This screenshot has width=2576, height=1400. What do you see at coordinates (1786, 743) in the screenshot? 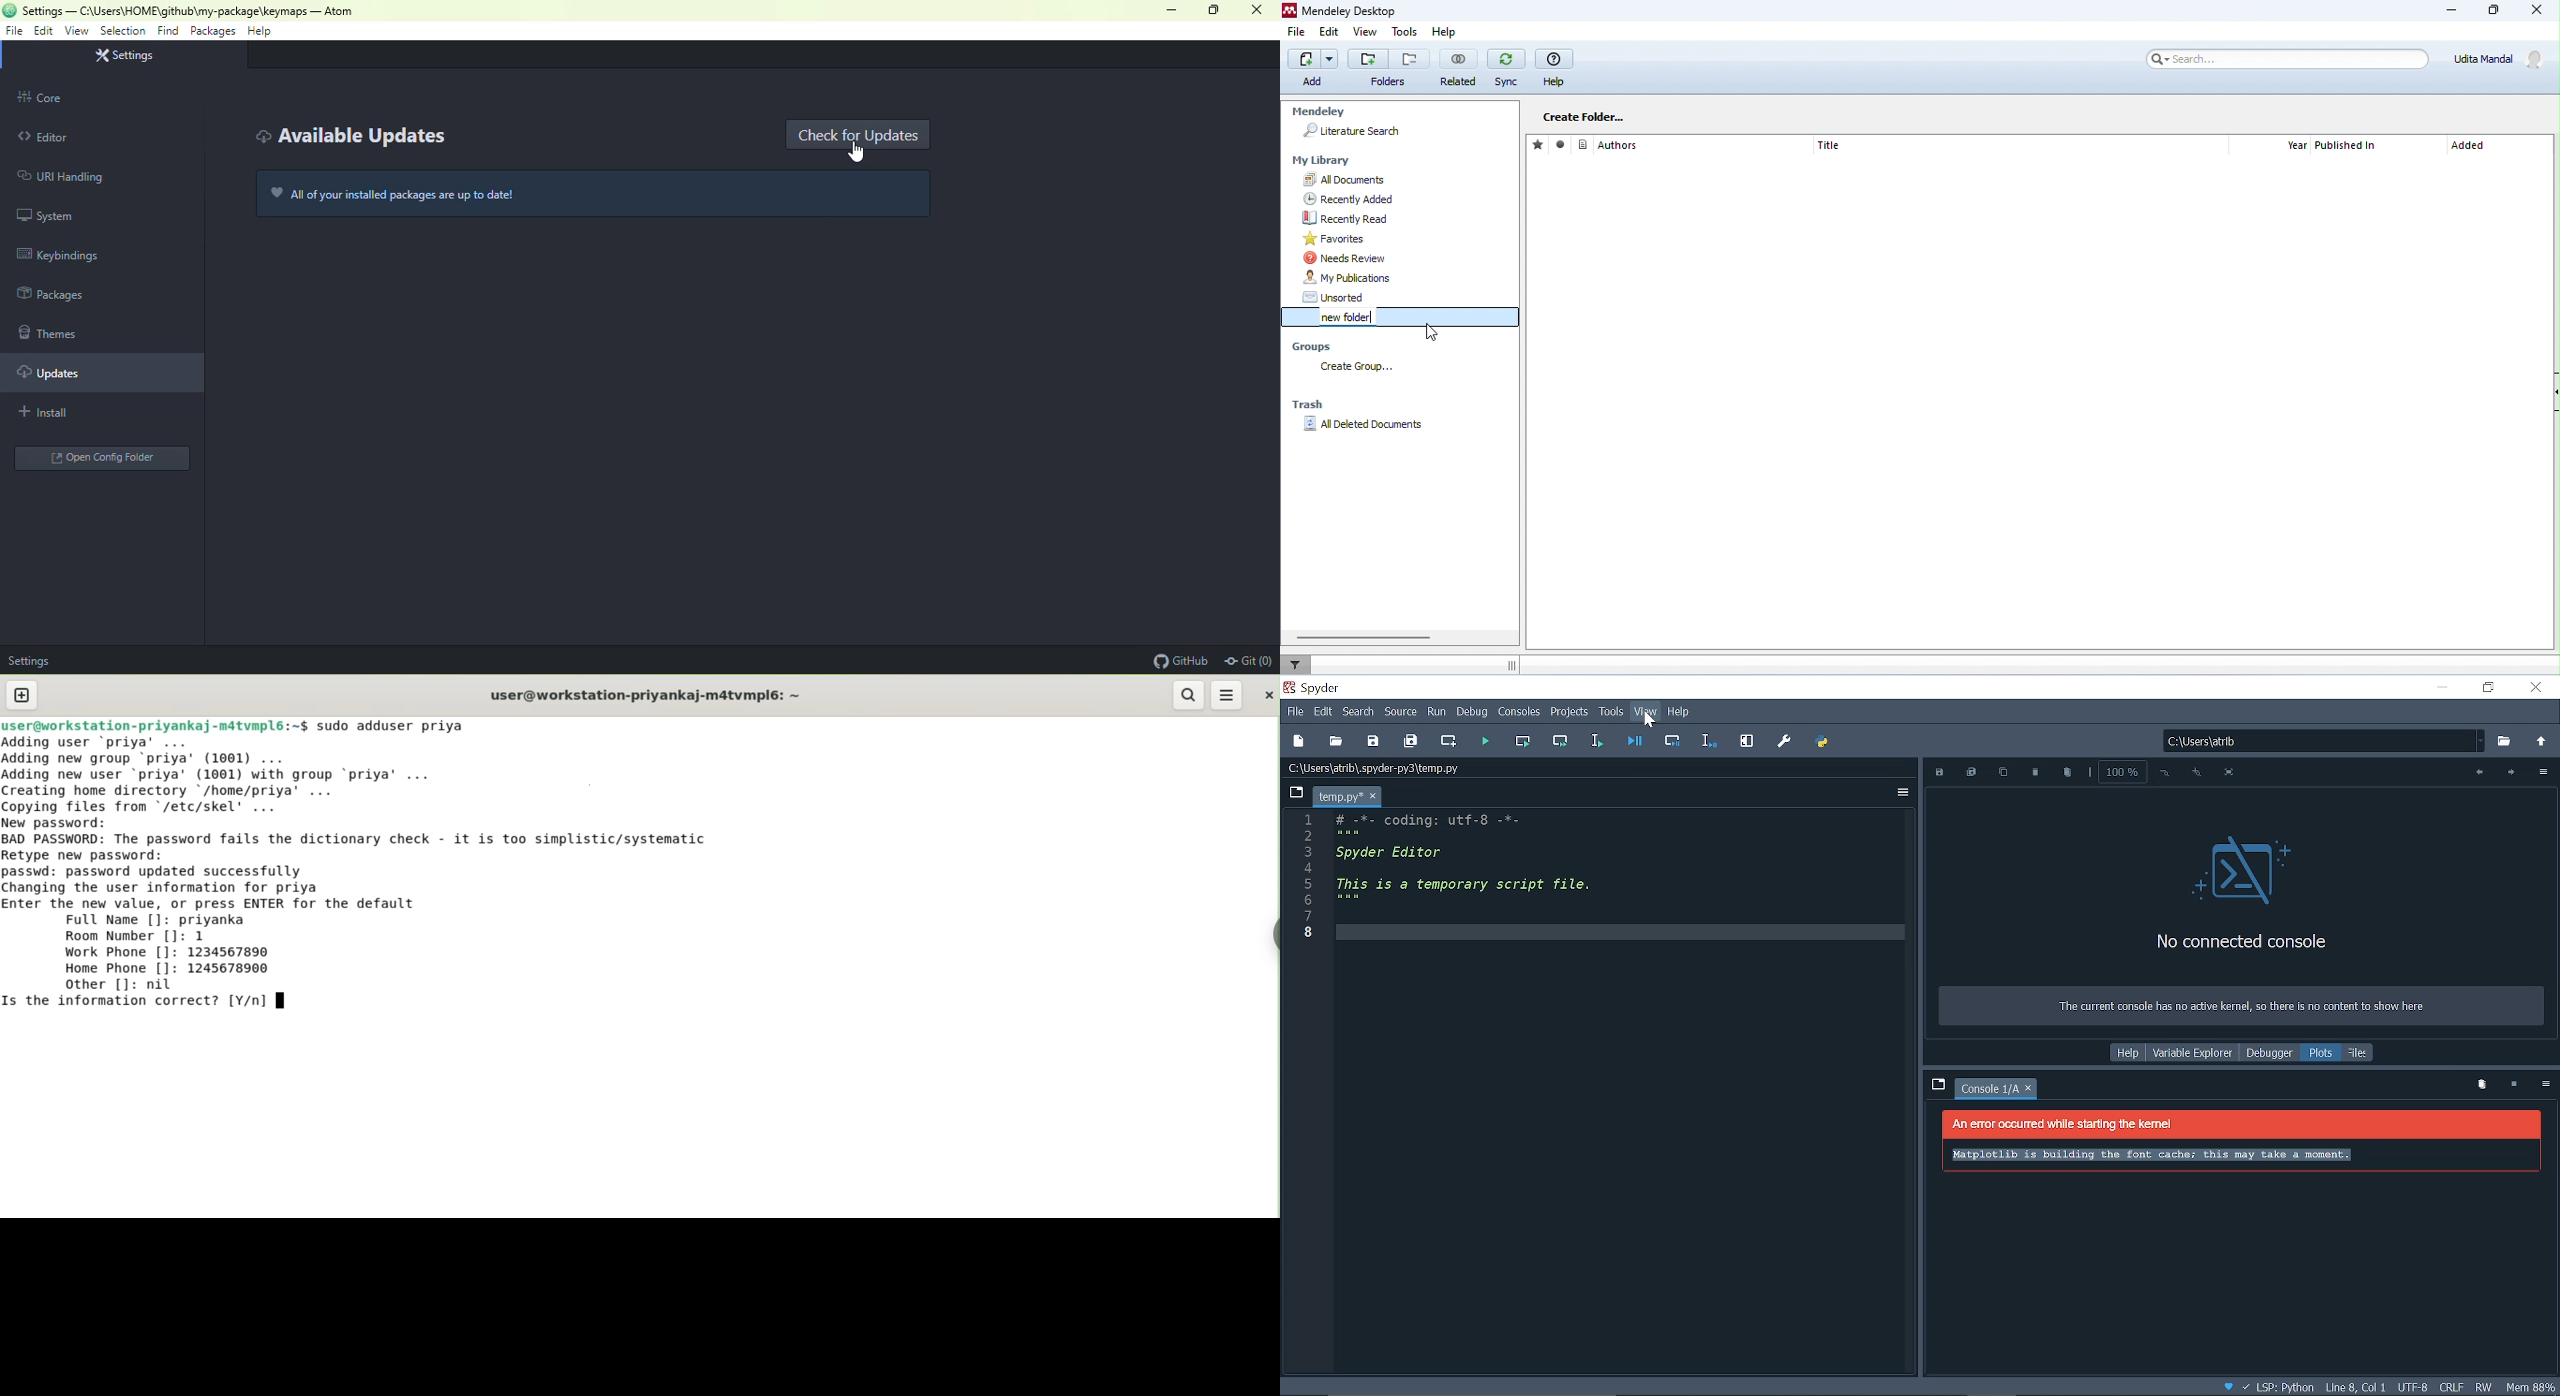
I see `Prefferences` at bounding box center [1786, 743].